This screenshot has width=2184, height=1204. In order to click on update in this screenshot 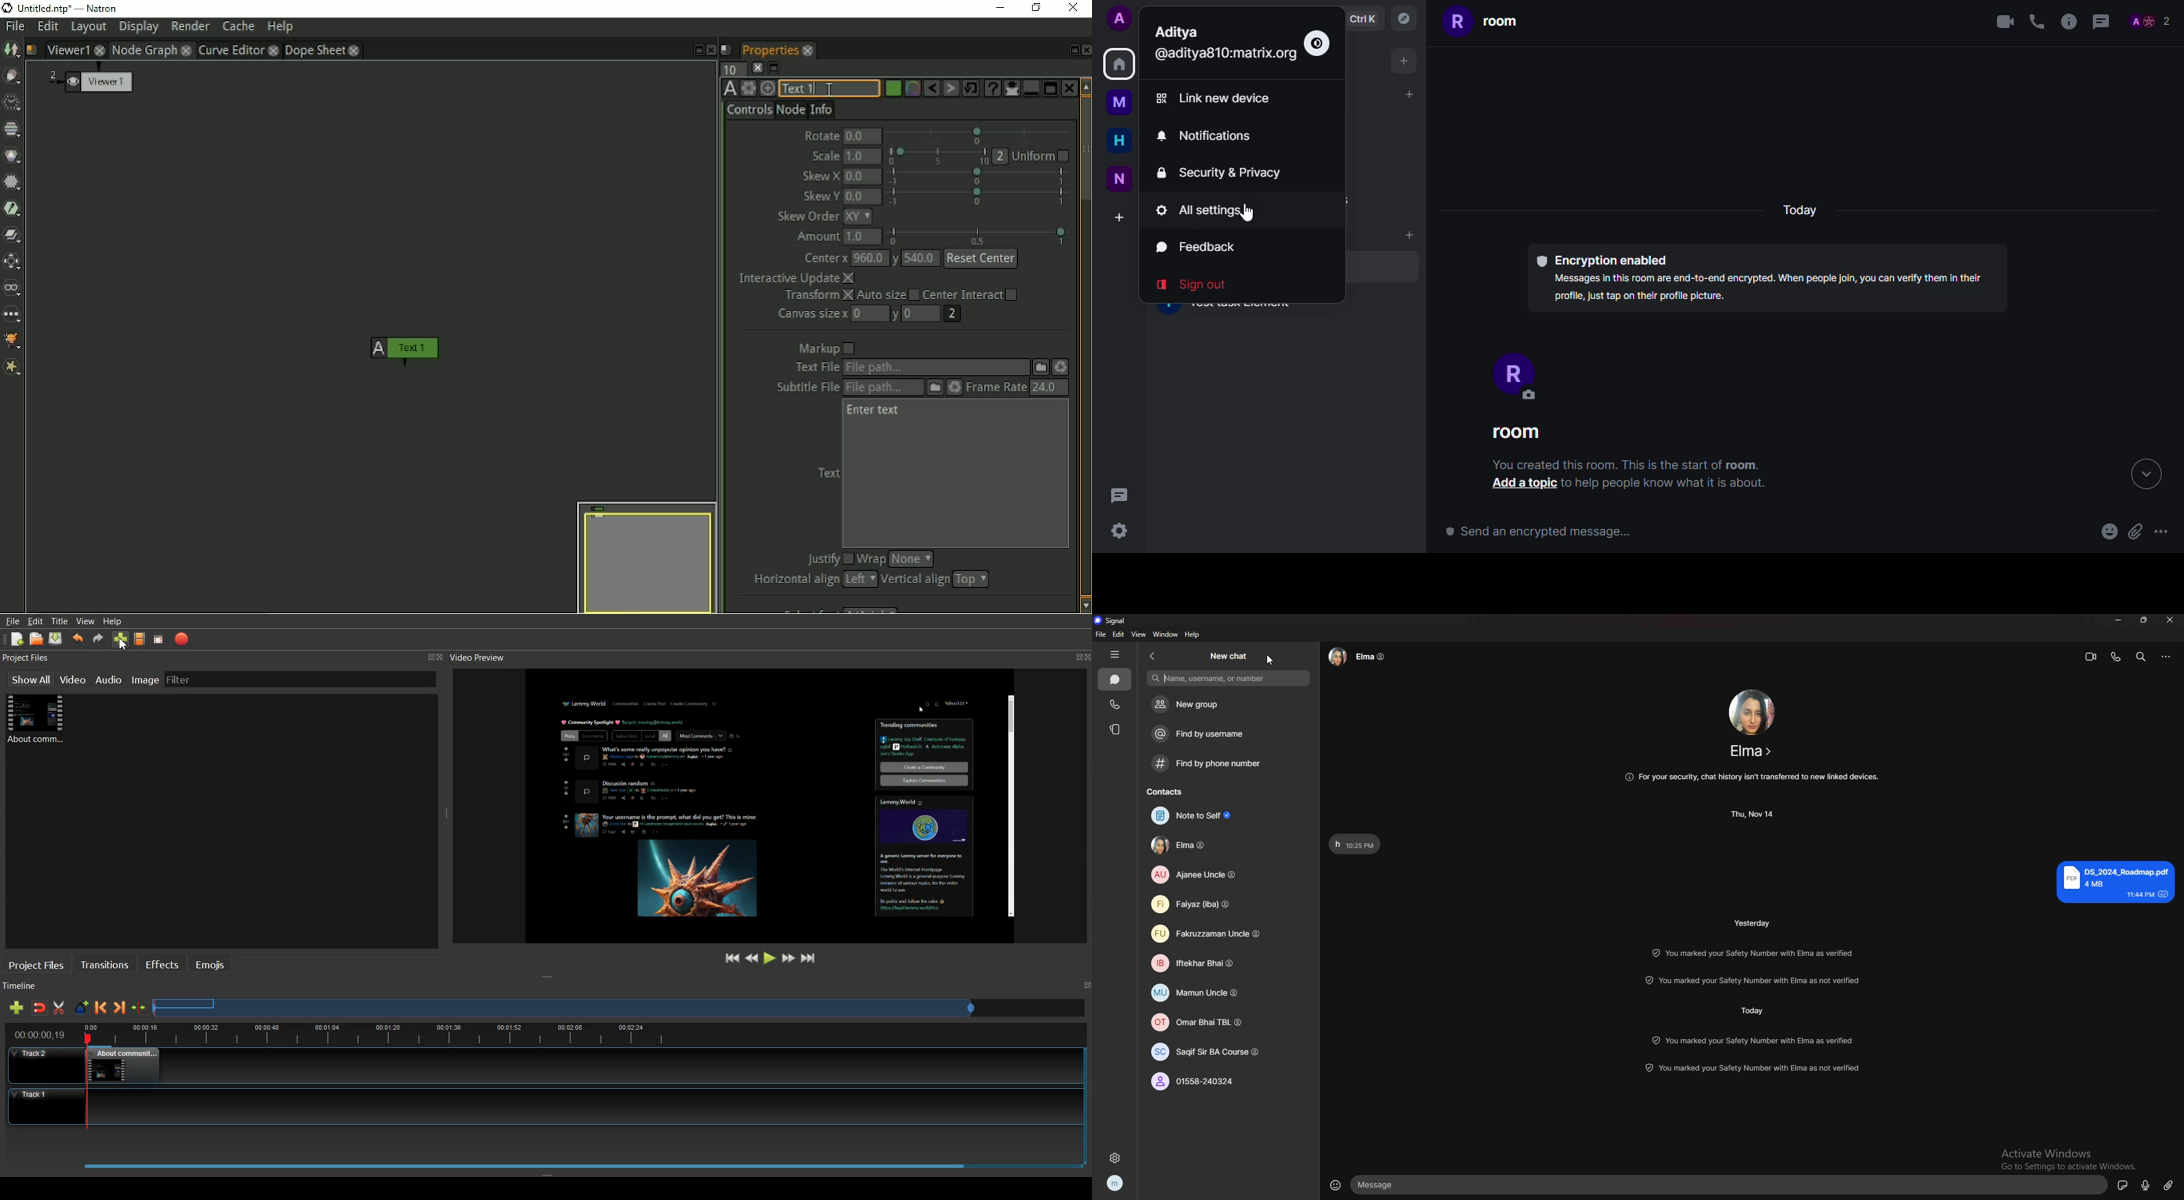, I will do `click(1753, 953)`.